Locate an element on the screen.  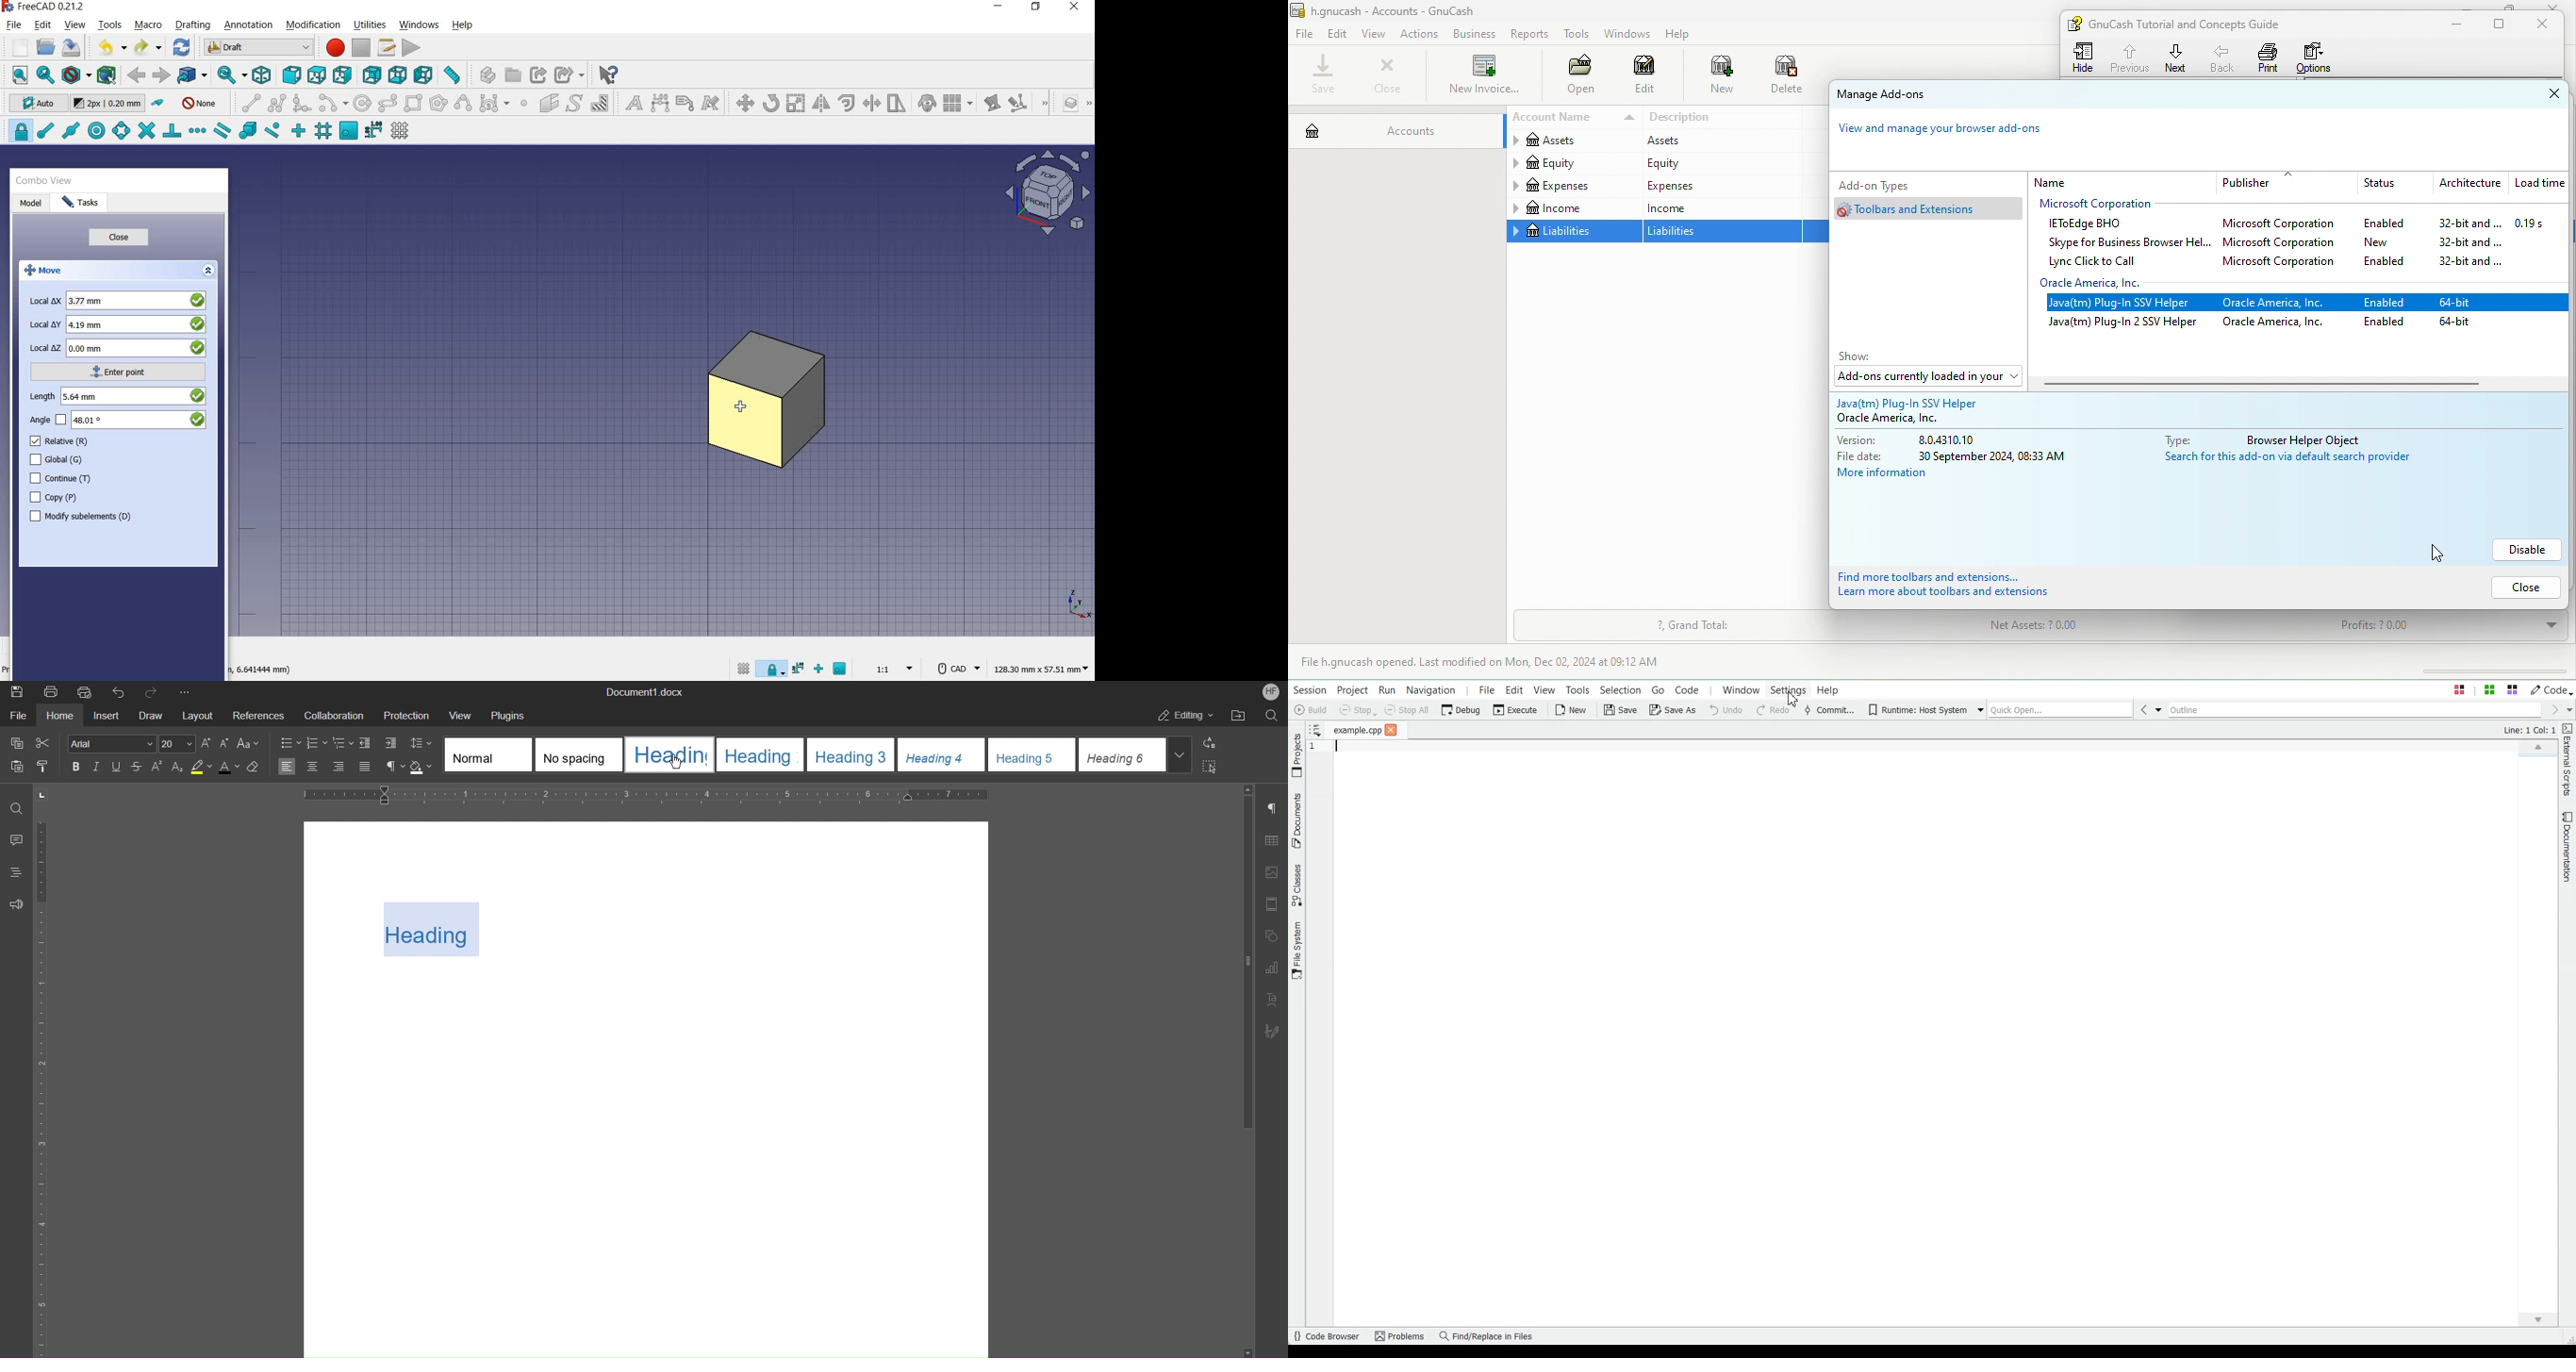
Protection is located at coordinates (406, 714).